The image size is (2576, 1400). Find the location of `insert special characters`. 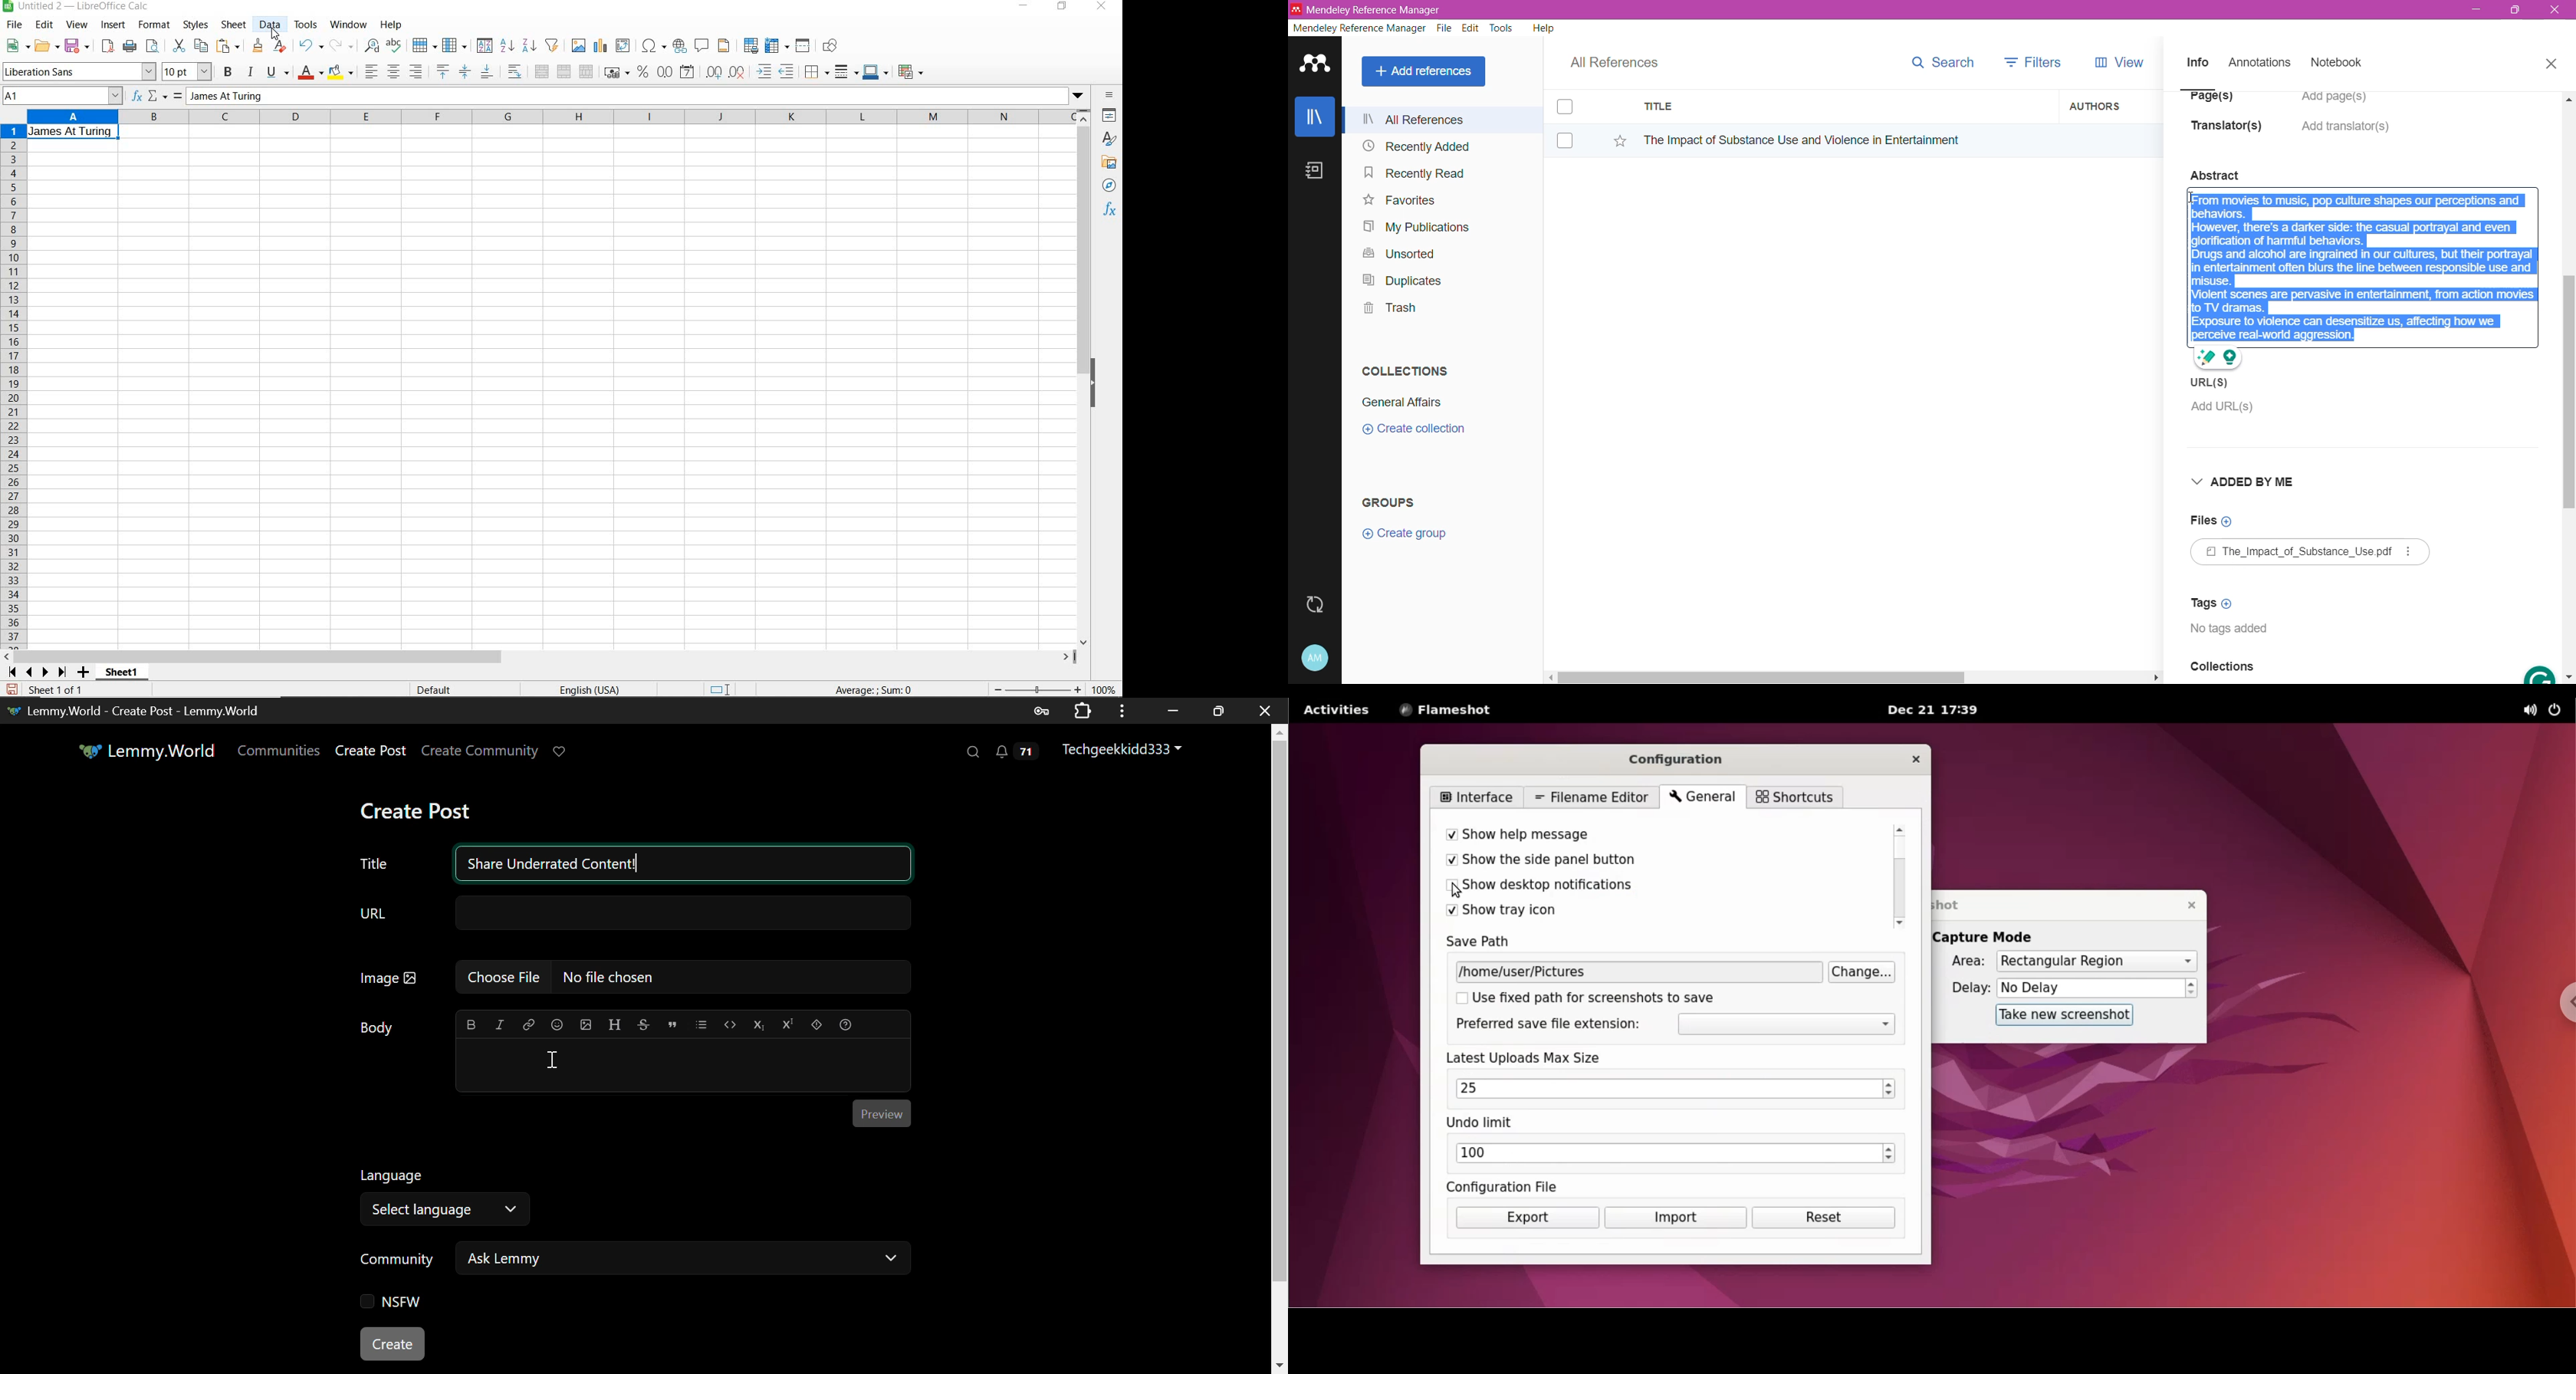

insert special characters is located at coordinates (654, 47).